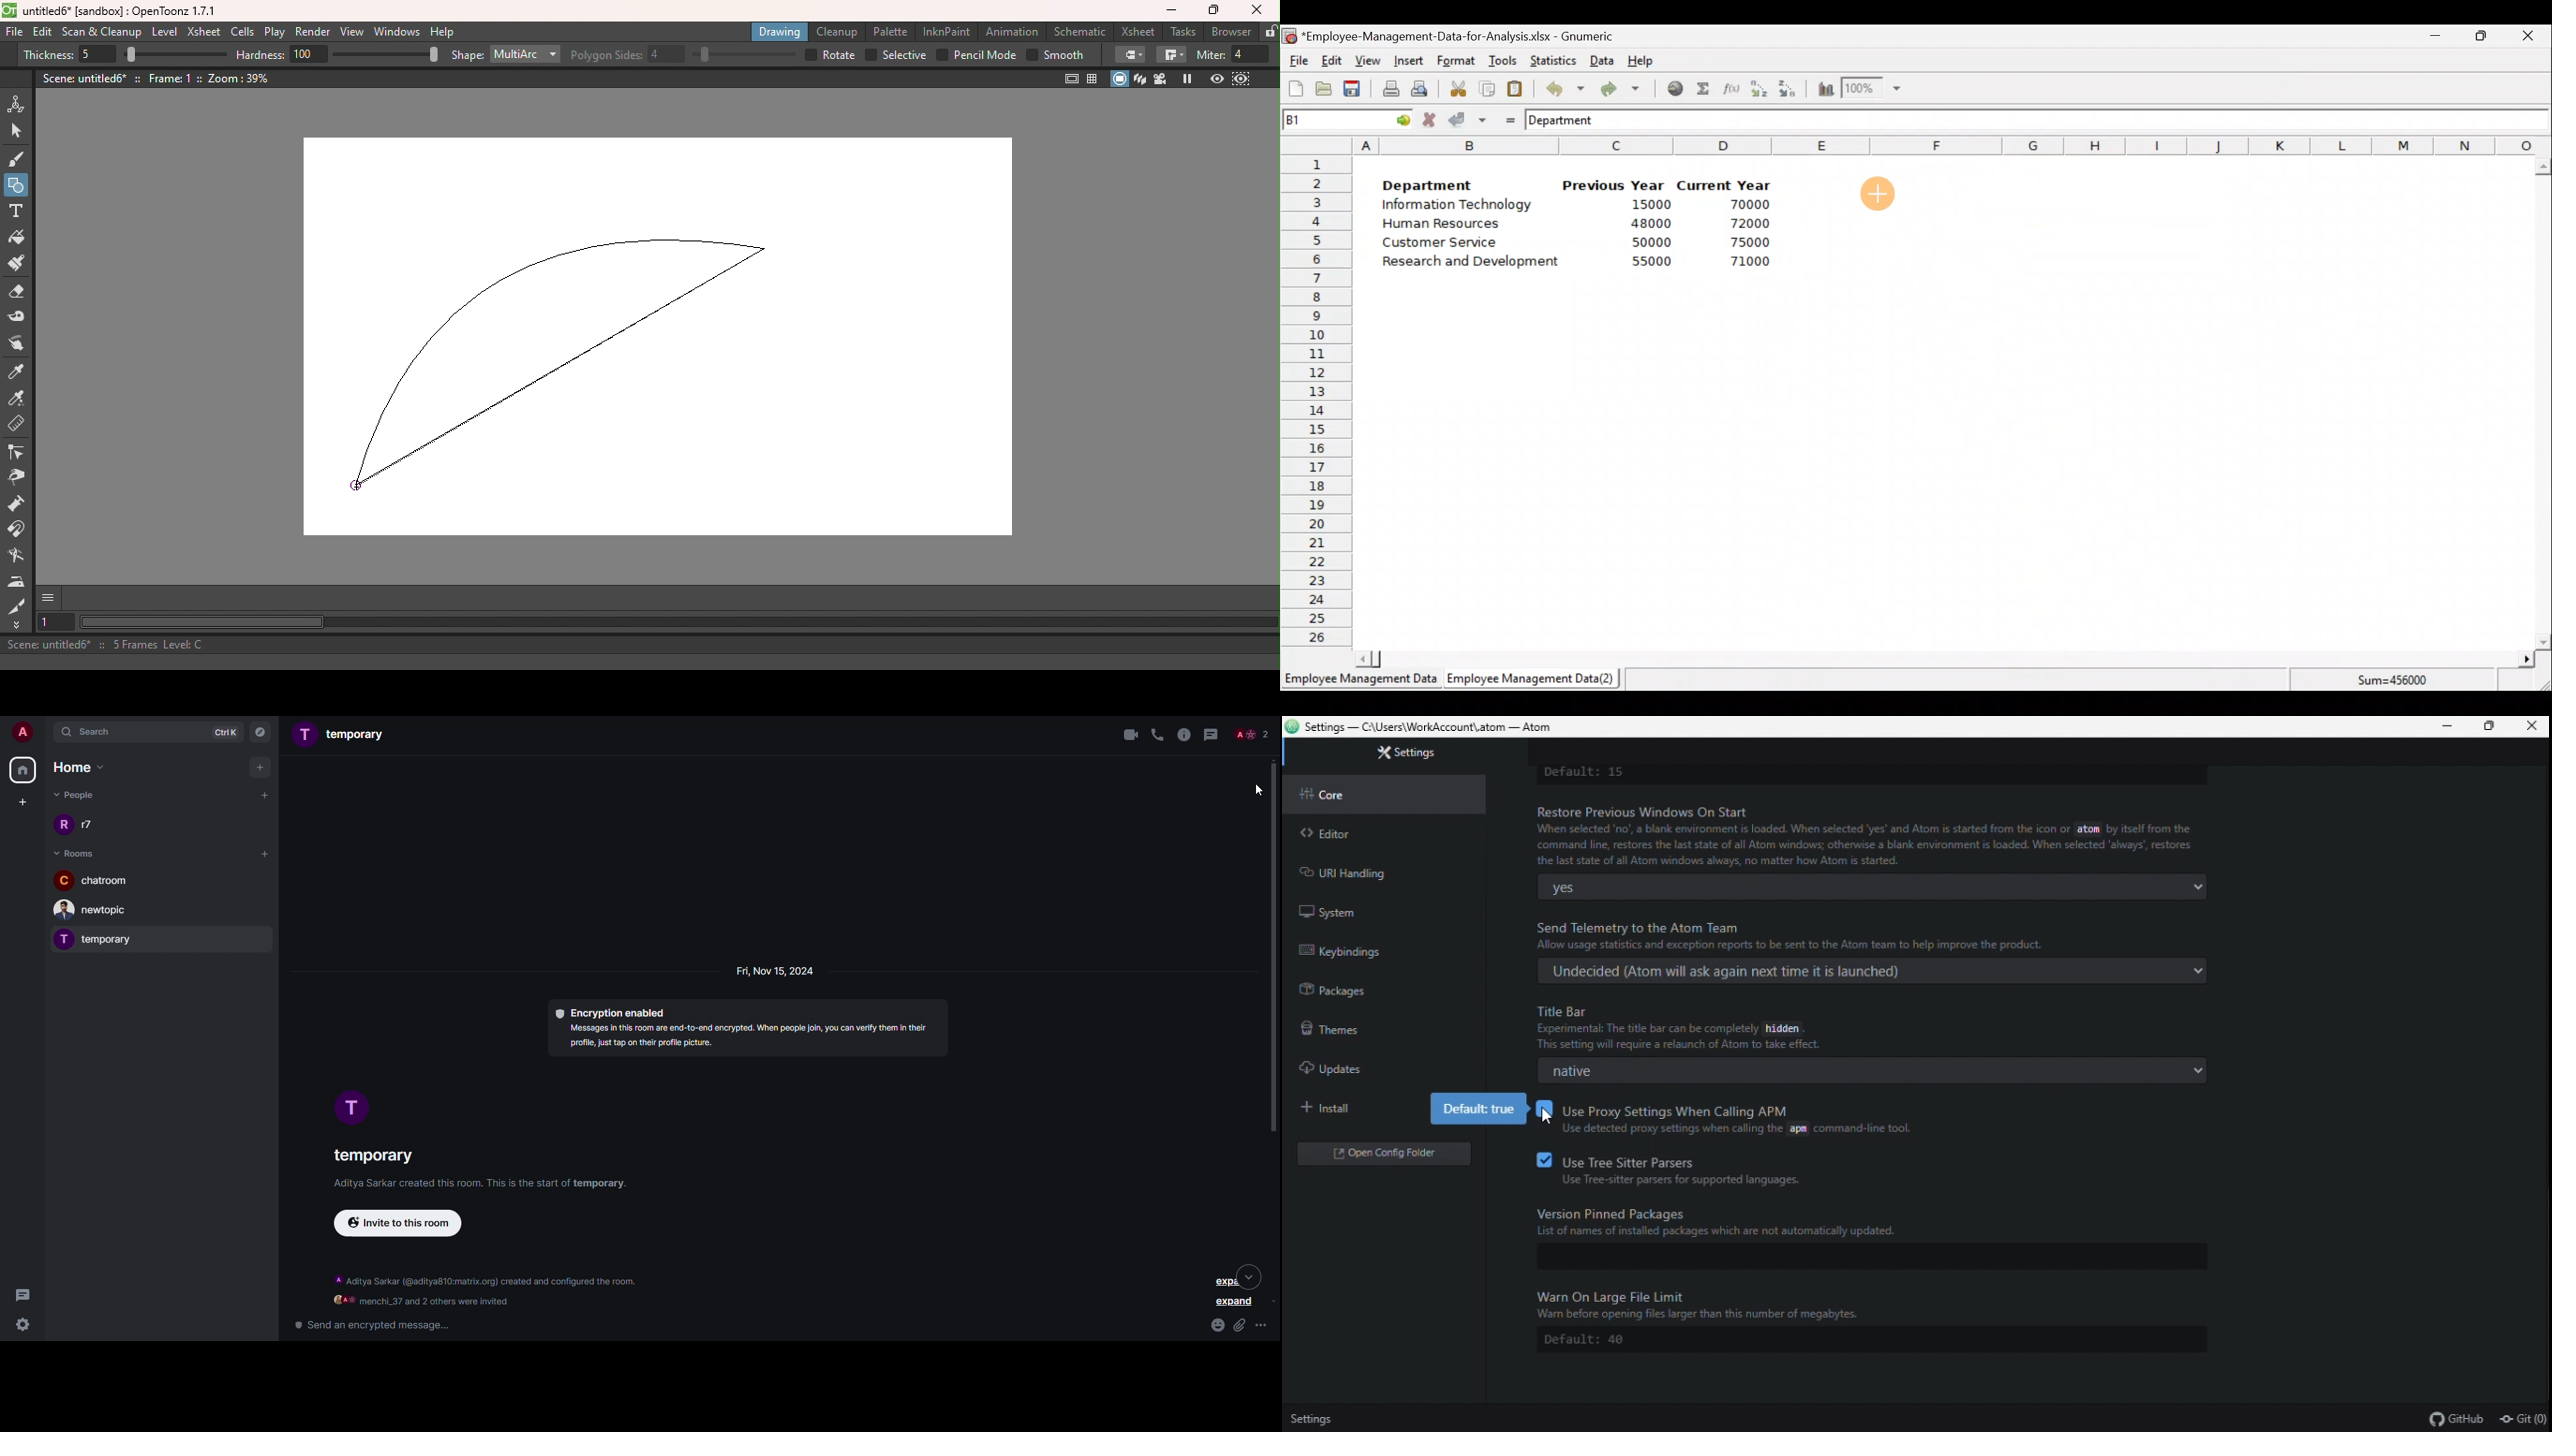 Image resolution: width=2576 pixels, height=1456 pixels. What do you see at coordinates (355, 1109) in the screenshot?
I see `profile` at bounding box center [355, 1109].